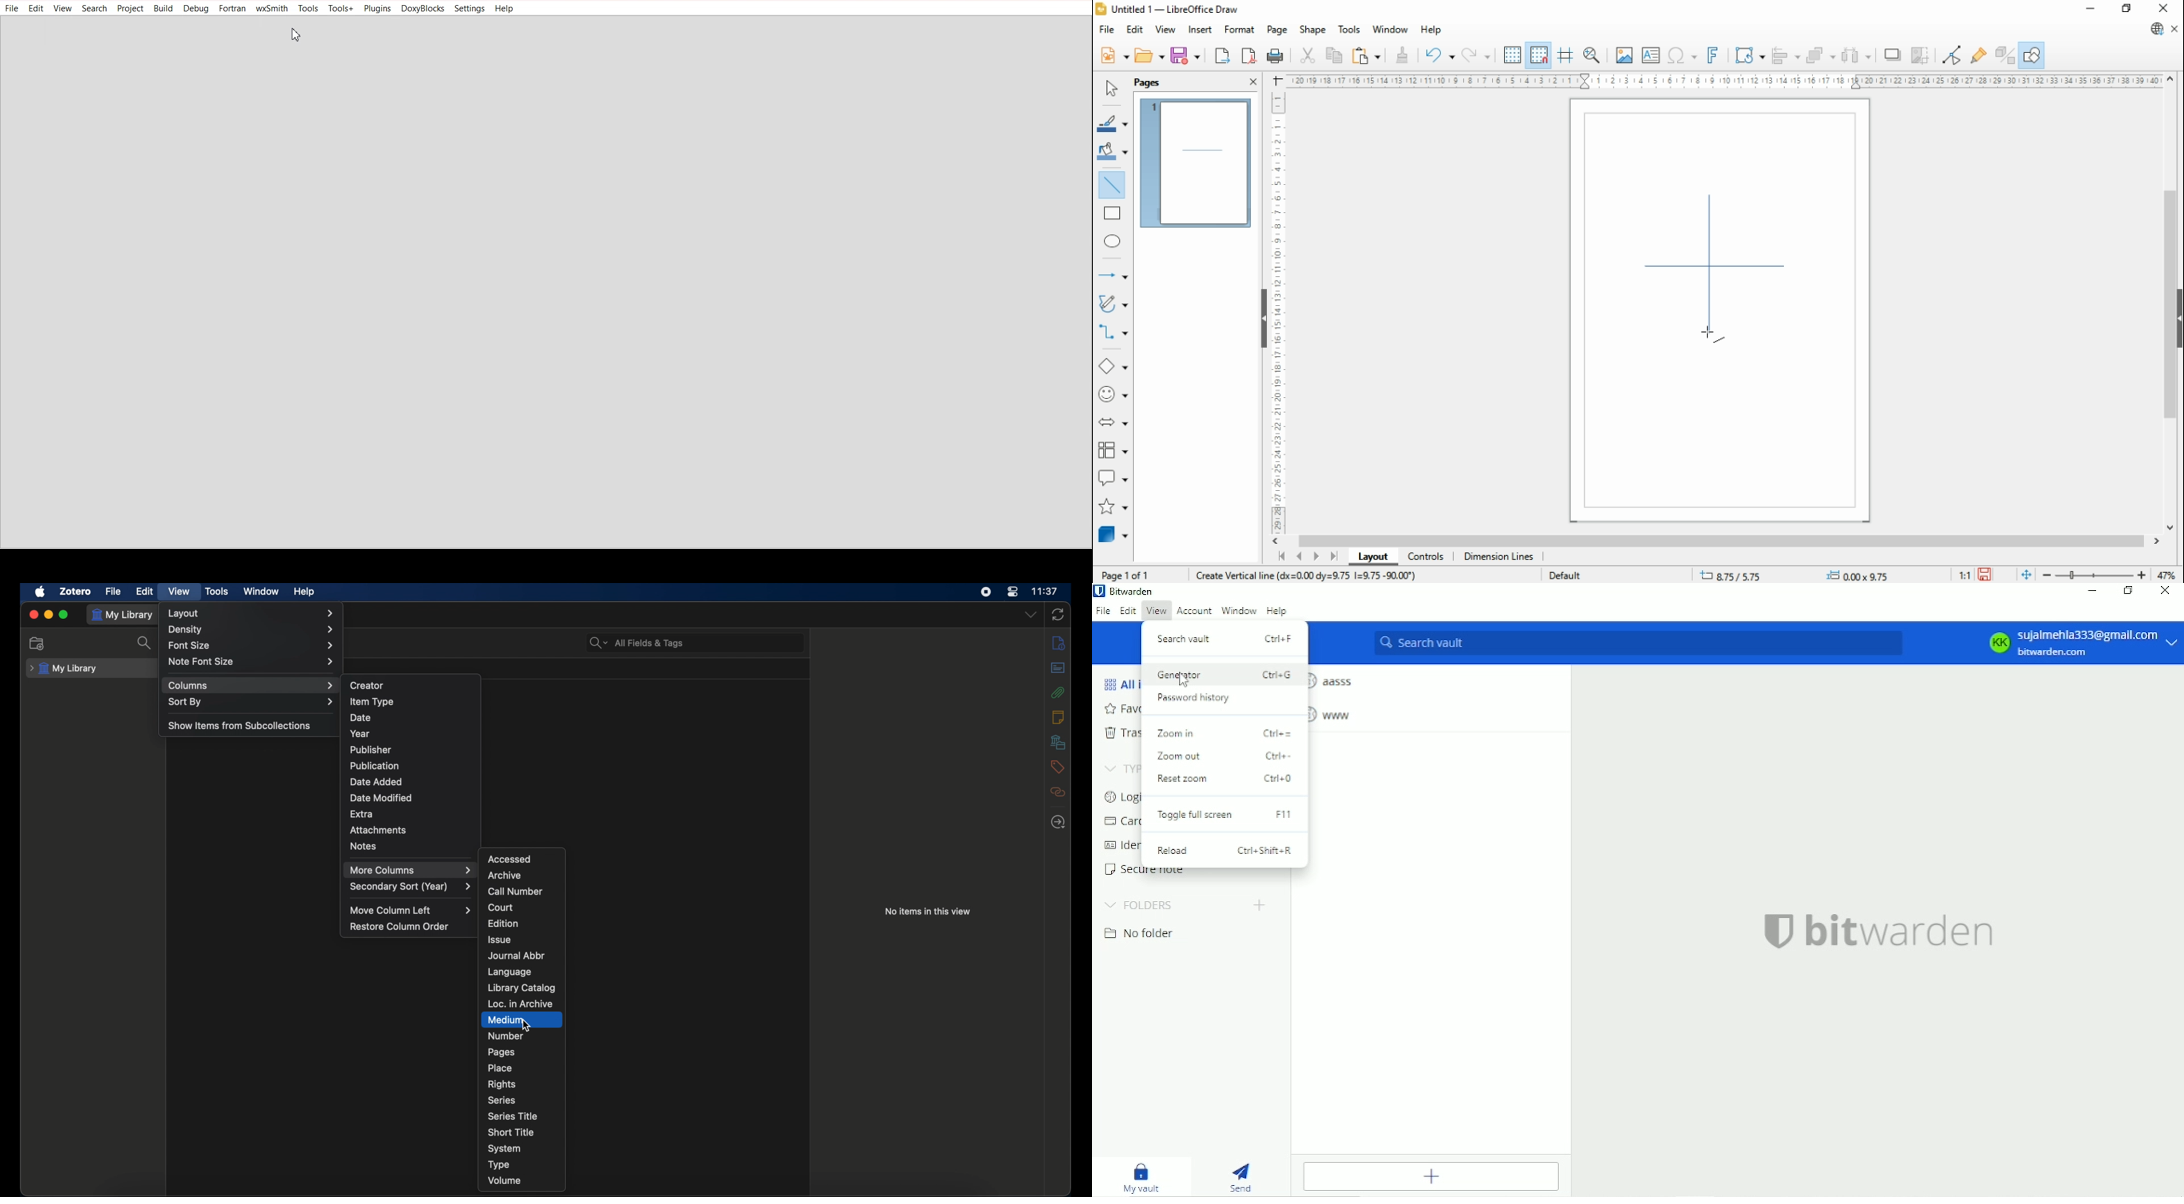  What do you see at coordinates (252, 661) in the screenshot?
I see `note font size` at bounding box center [252, 661].